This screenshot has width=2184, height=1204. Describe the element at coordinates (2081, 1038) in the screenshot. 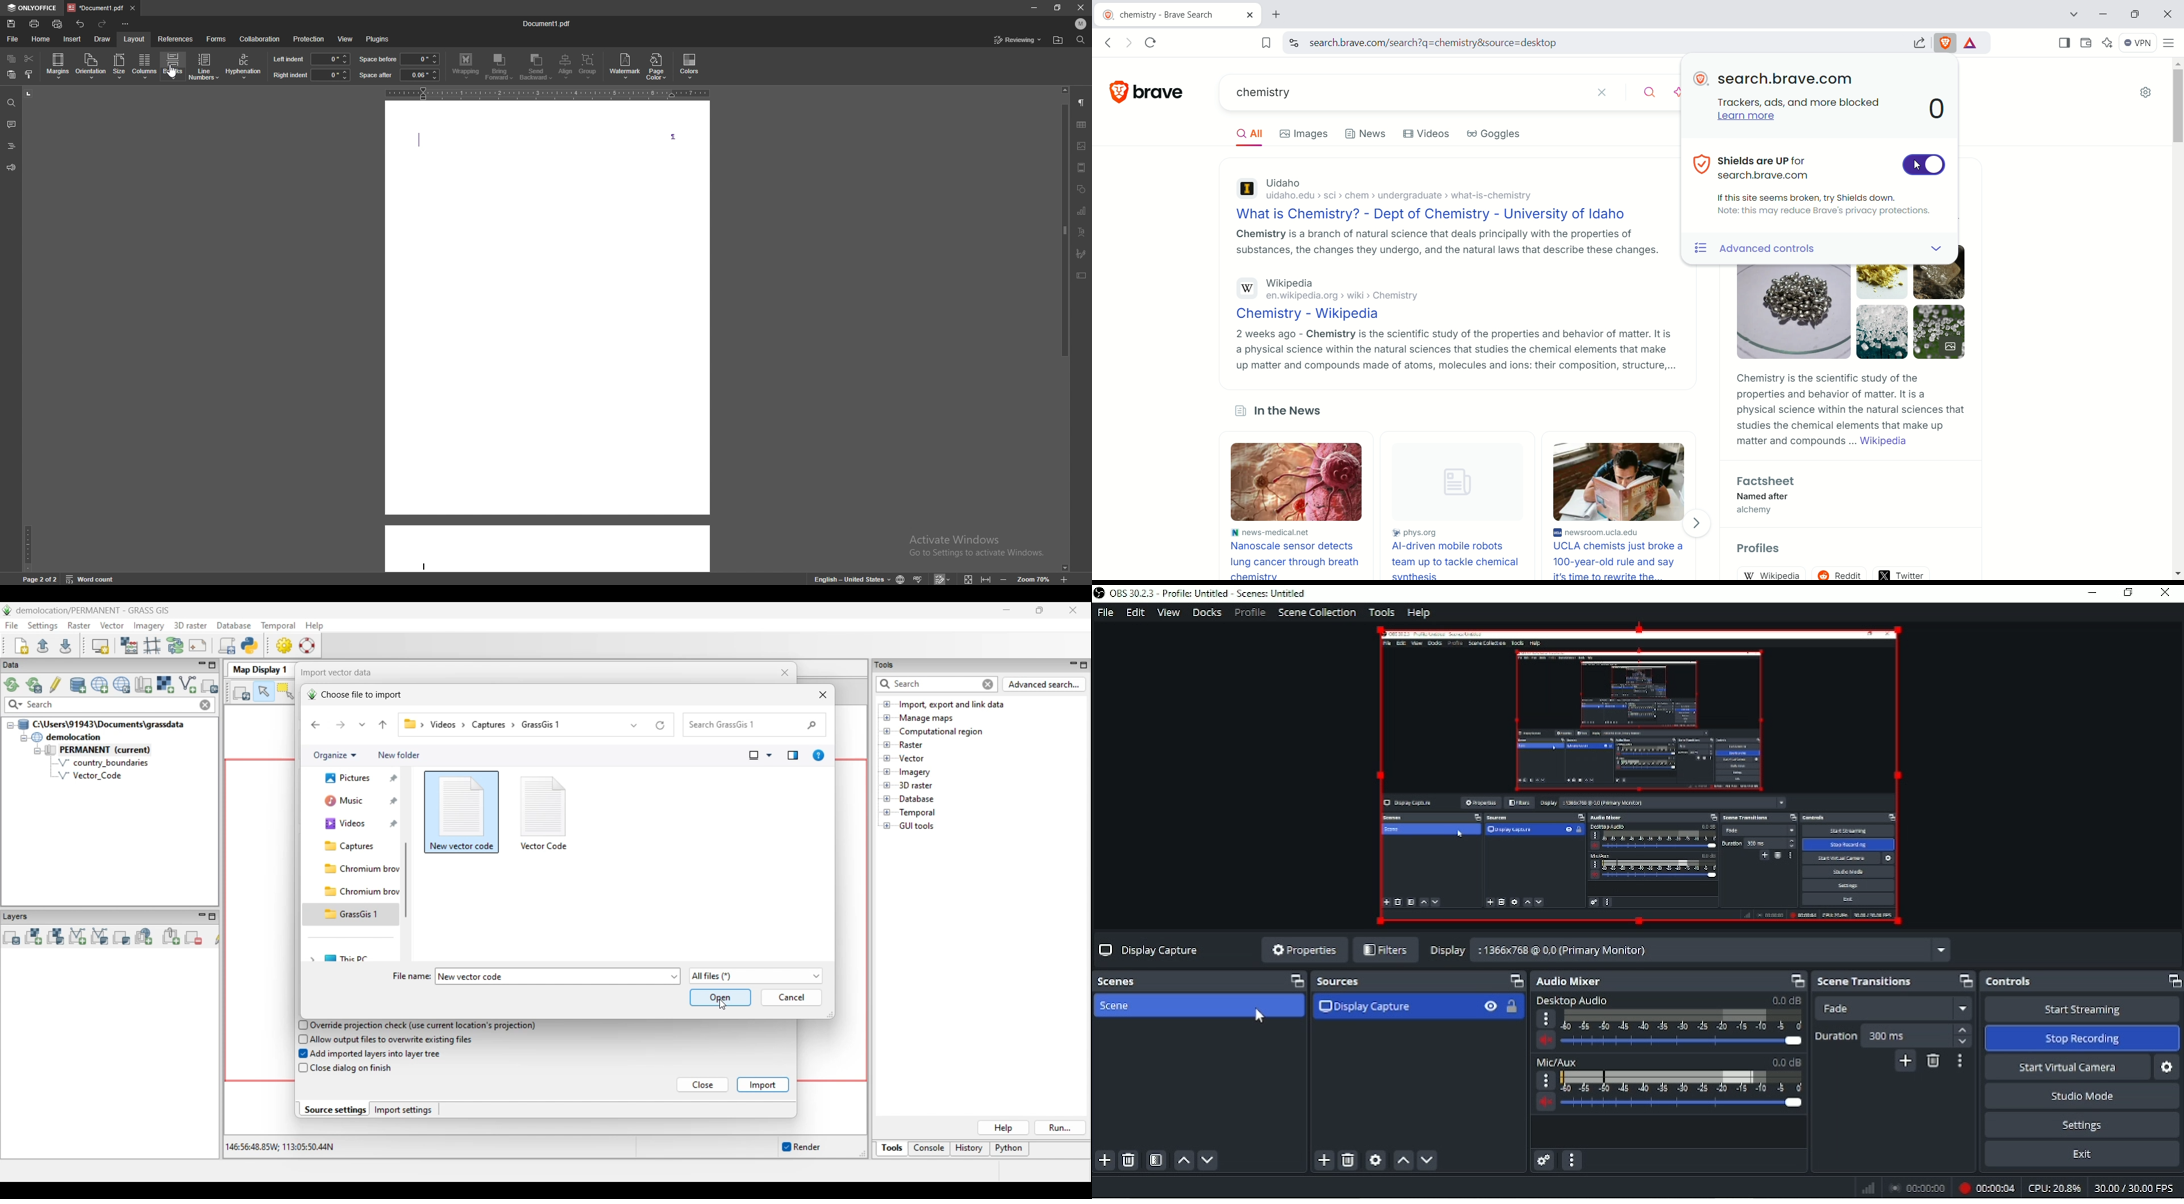

I see `Stop Recording` at that location.